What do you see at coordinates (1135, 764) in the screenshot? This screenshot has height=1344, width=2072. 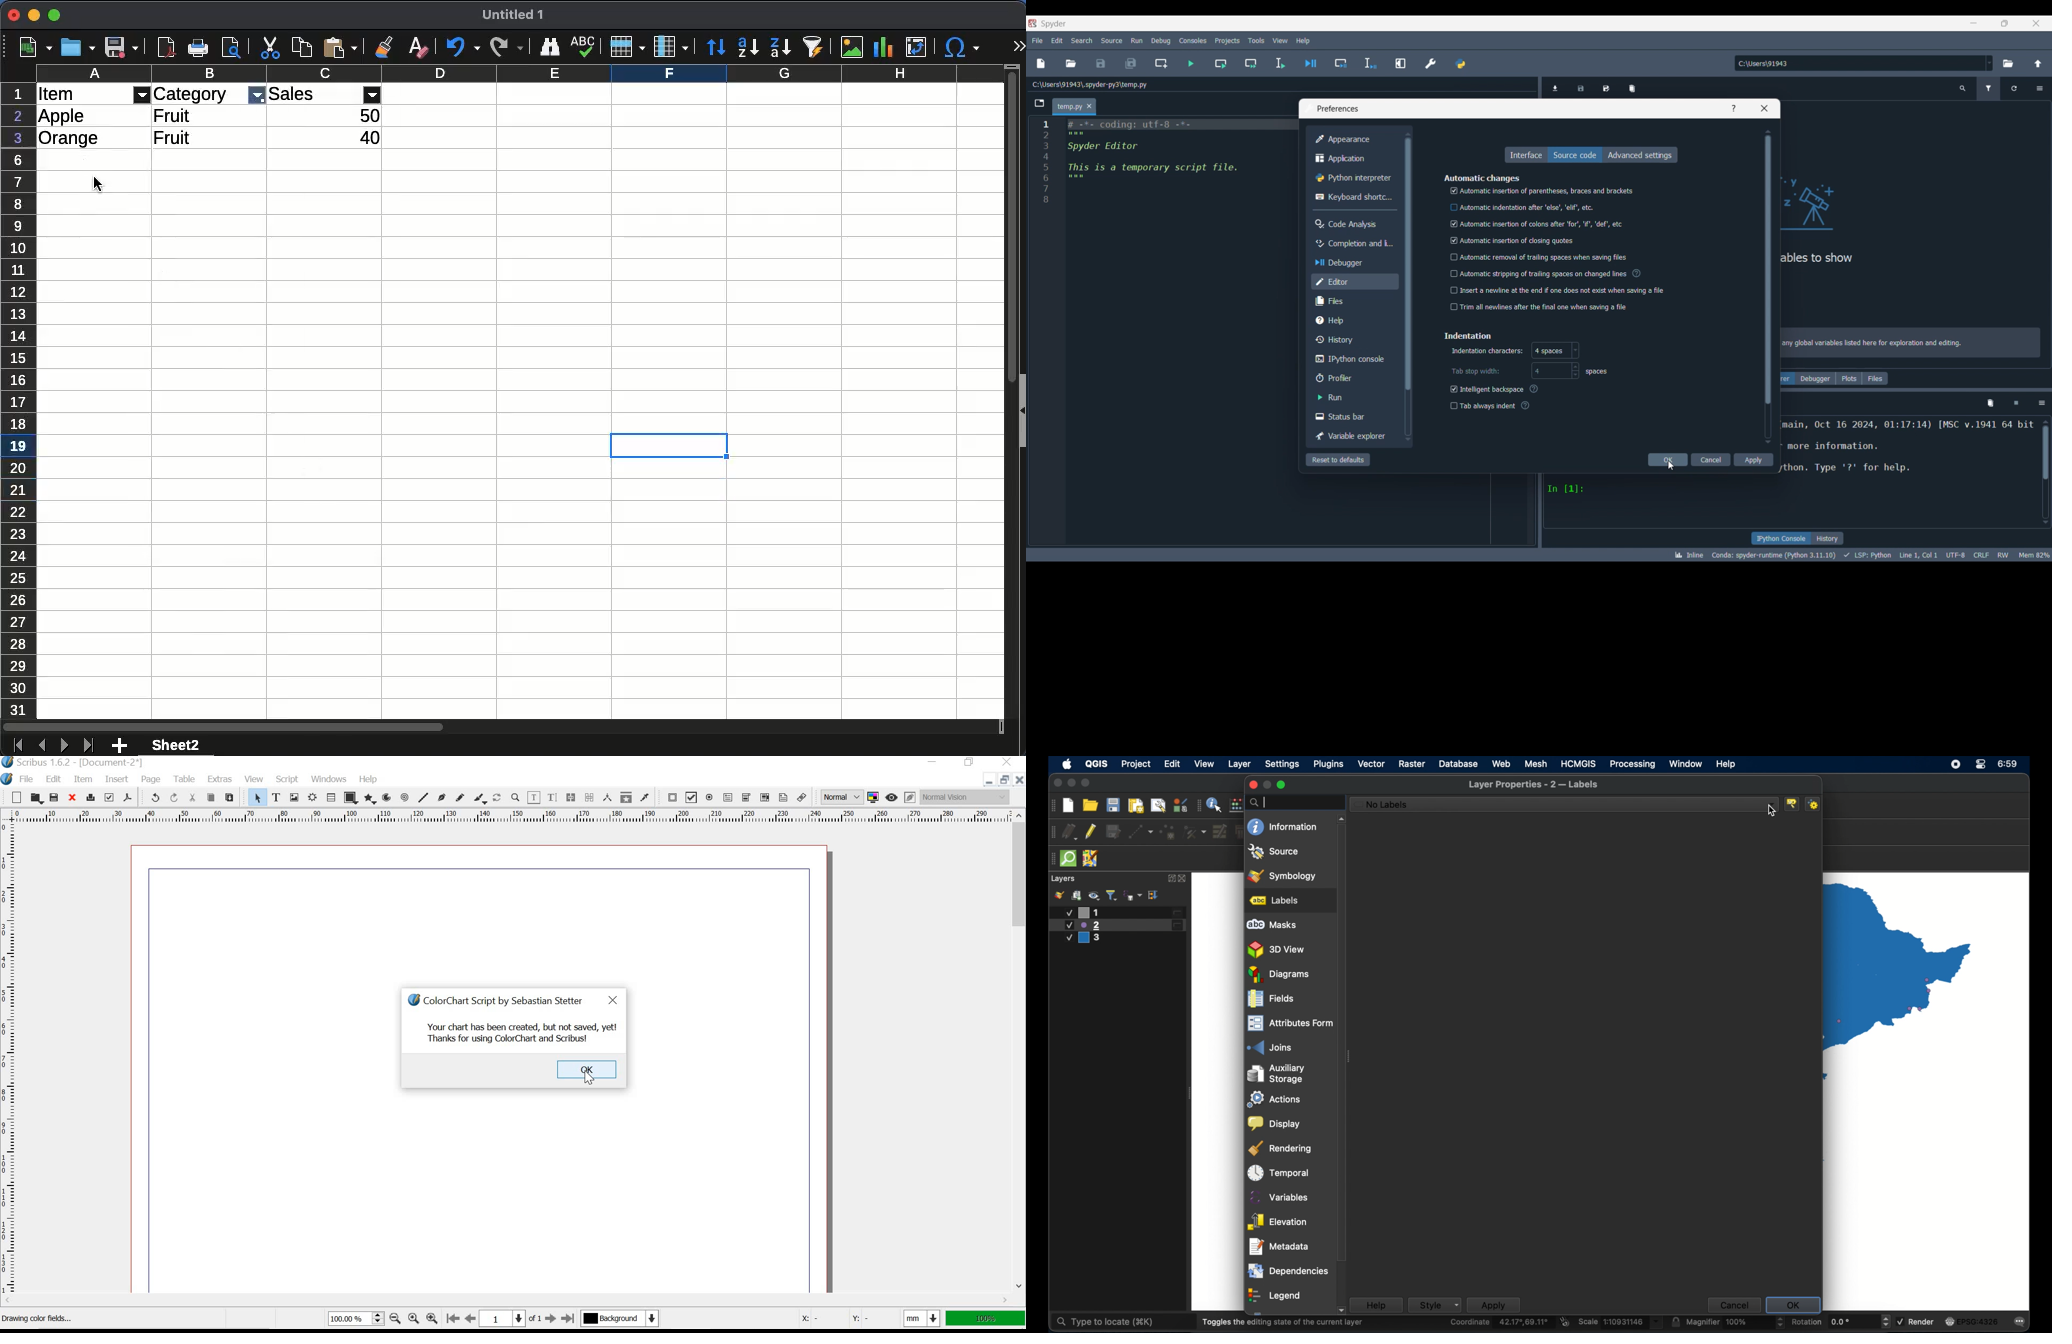 I see `project` at bounding box center [1135, 764].